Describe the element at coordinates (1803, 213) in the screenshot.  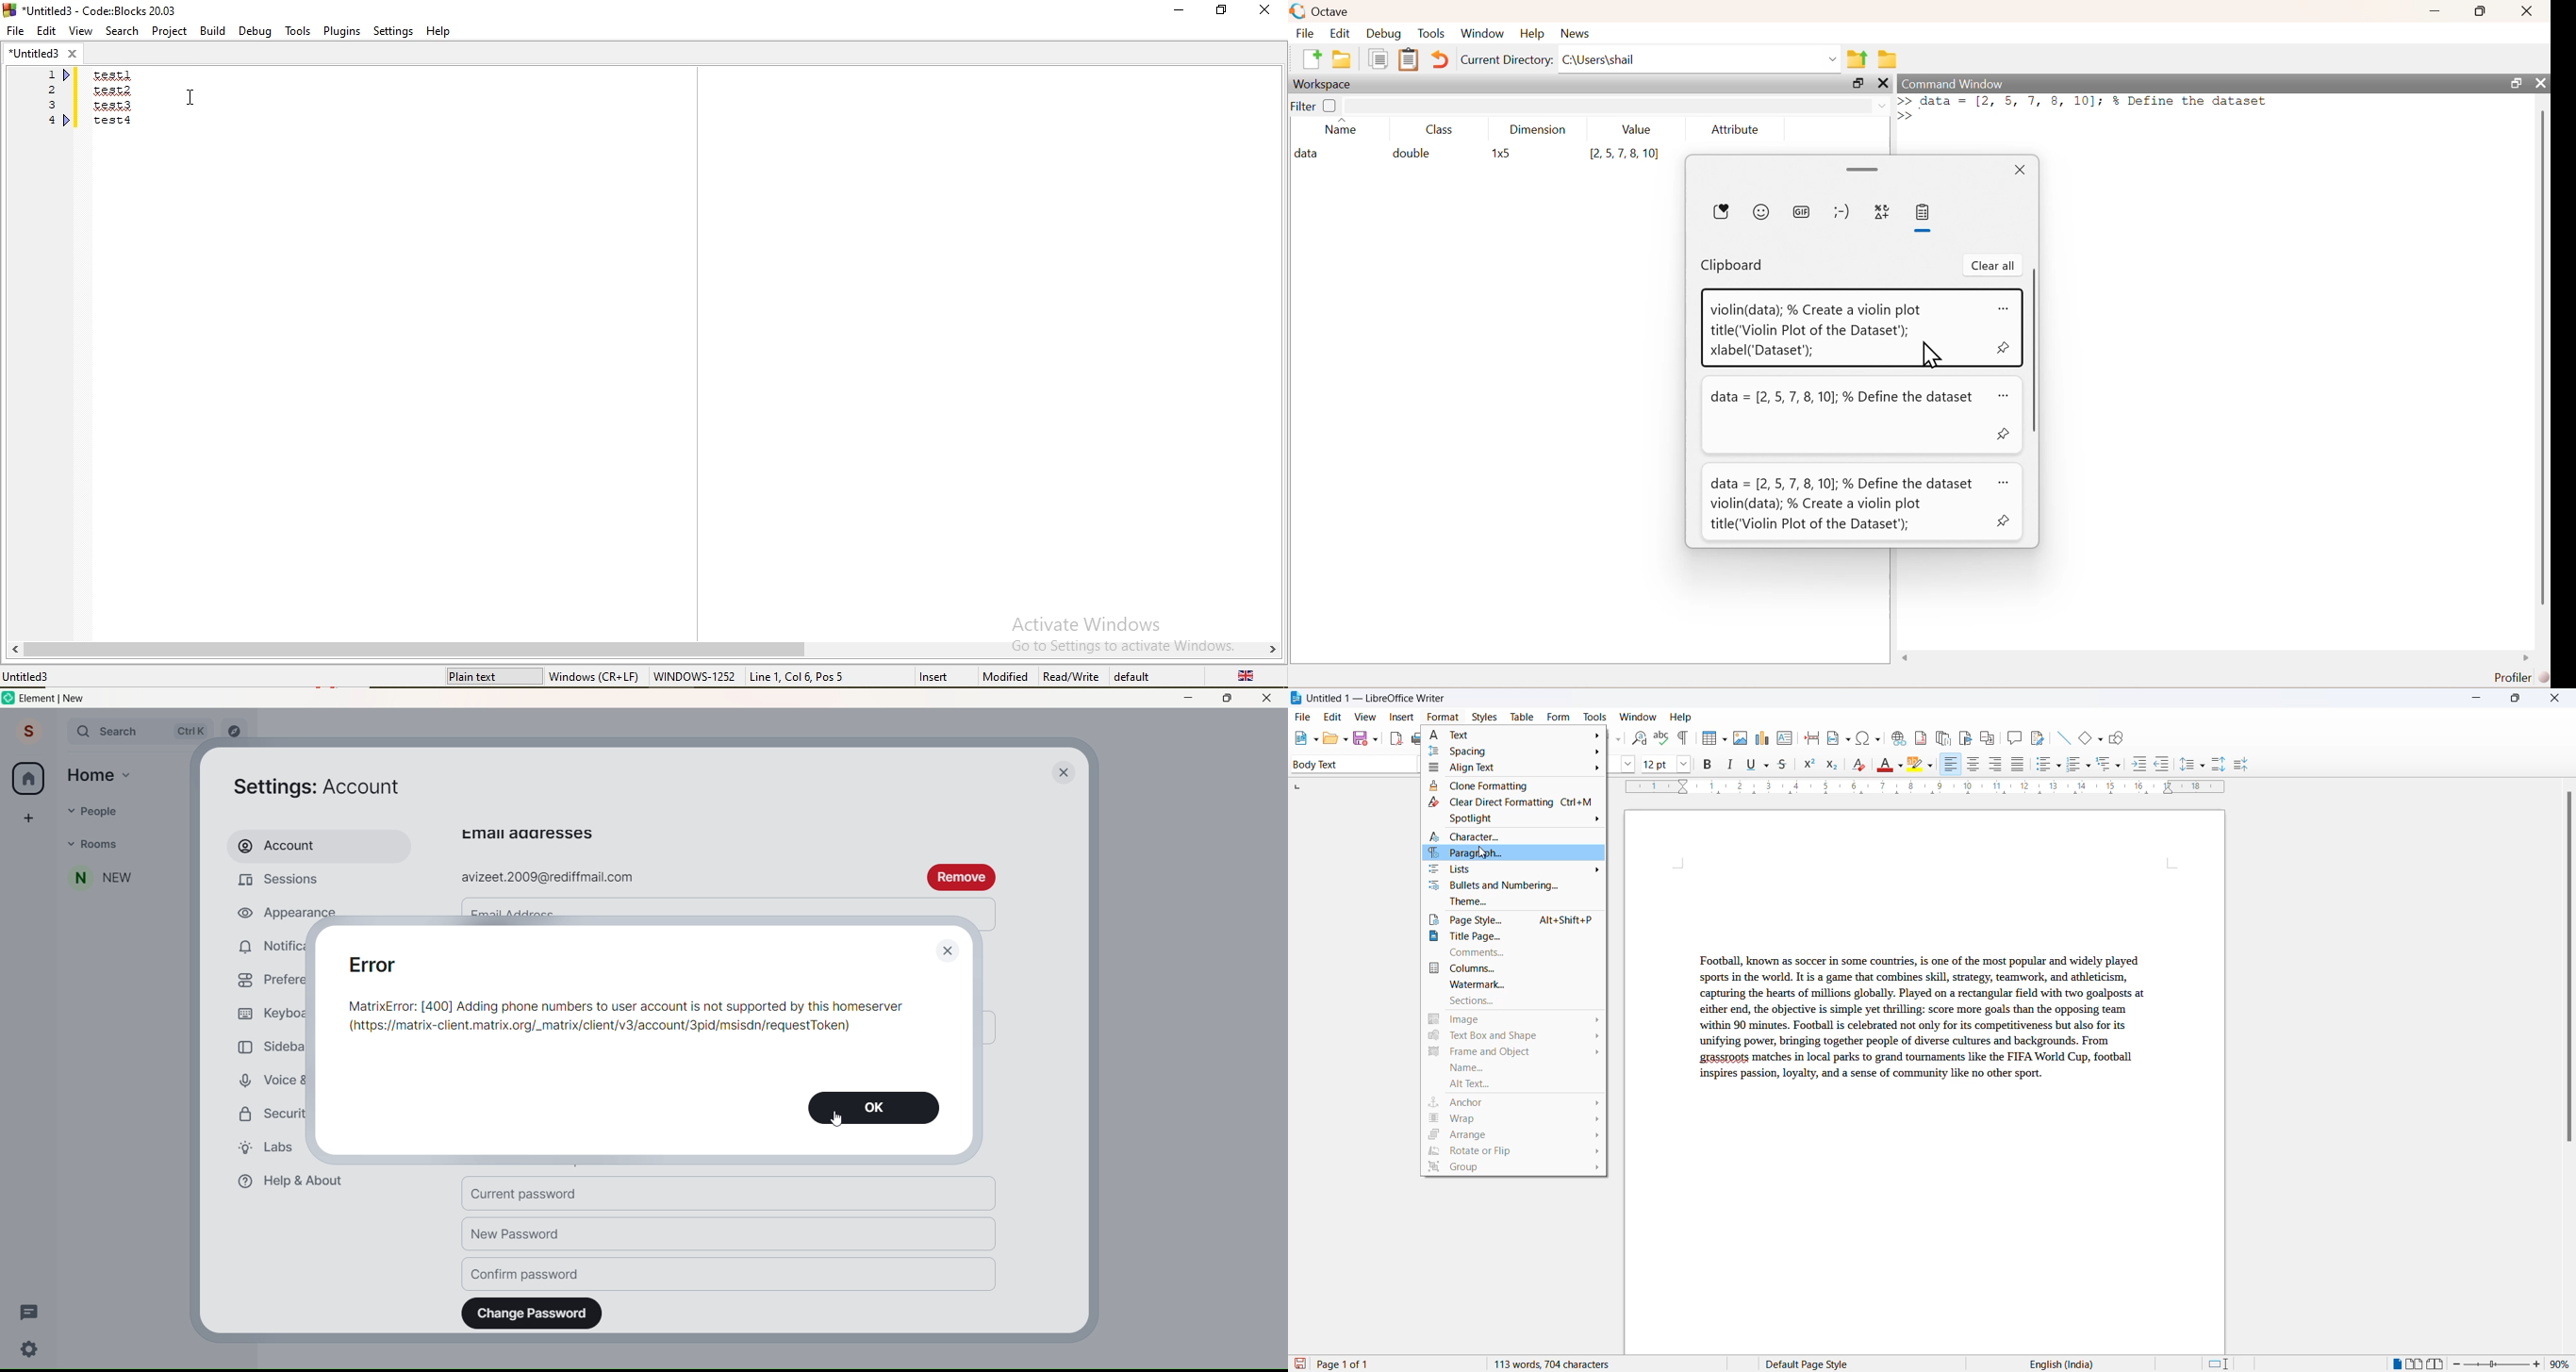
I see `gif` at that location.